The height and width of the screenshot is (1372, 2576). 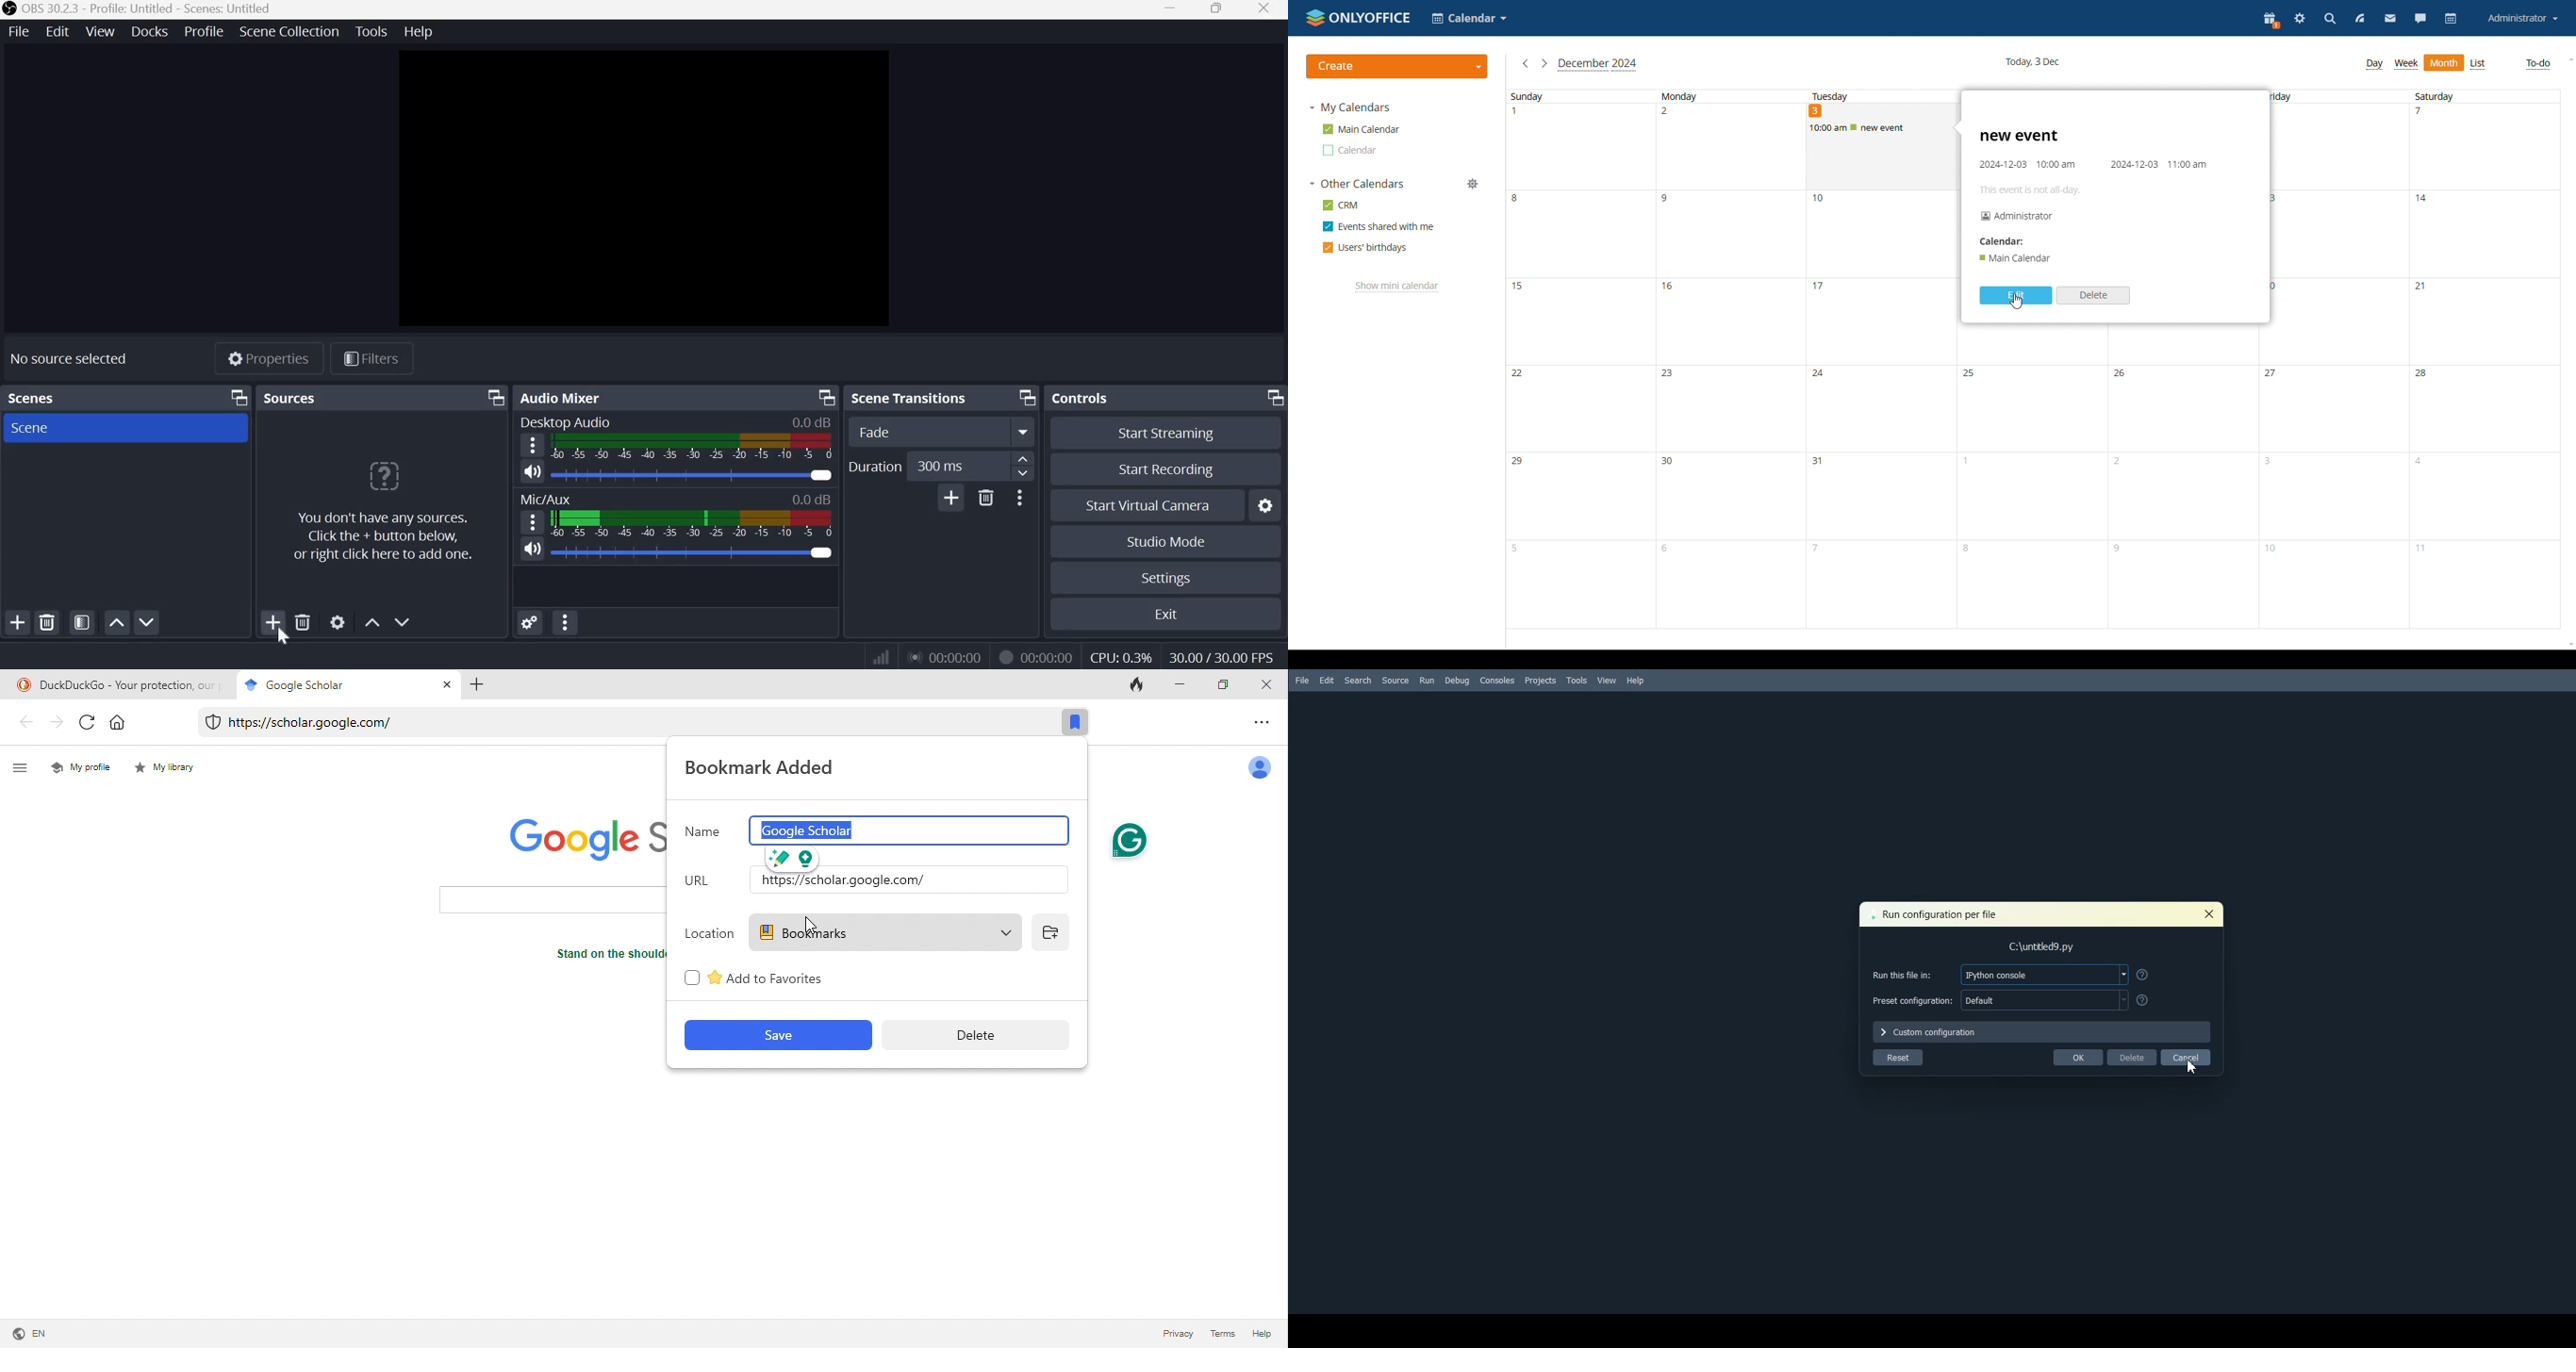 I want to click on 3, so click(x=2334, y=496).